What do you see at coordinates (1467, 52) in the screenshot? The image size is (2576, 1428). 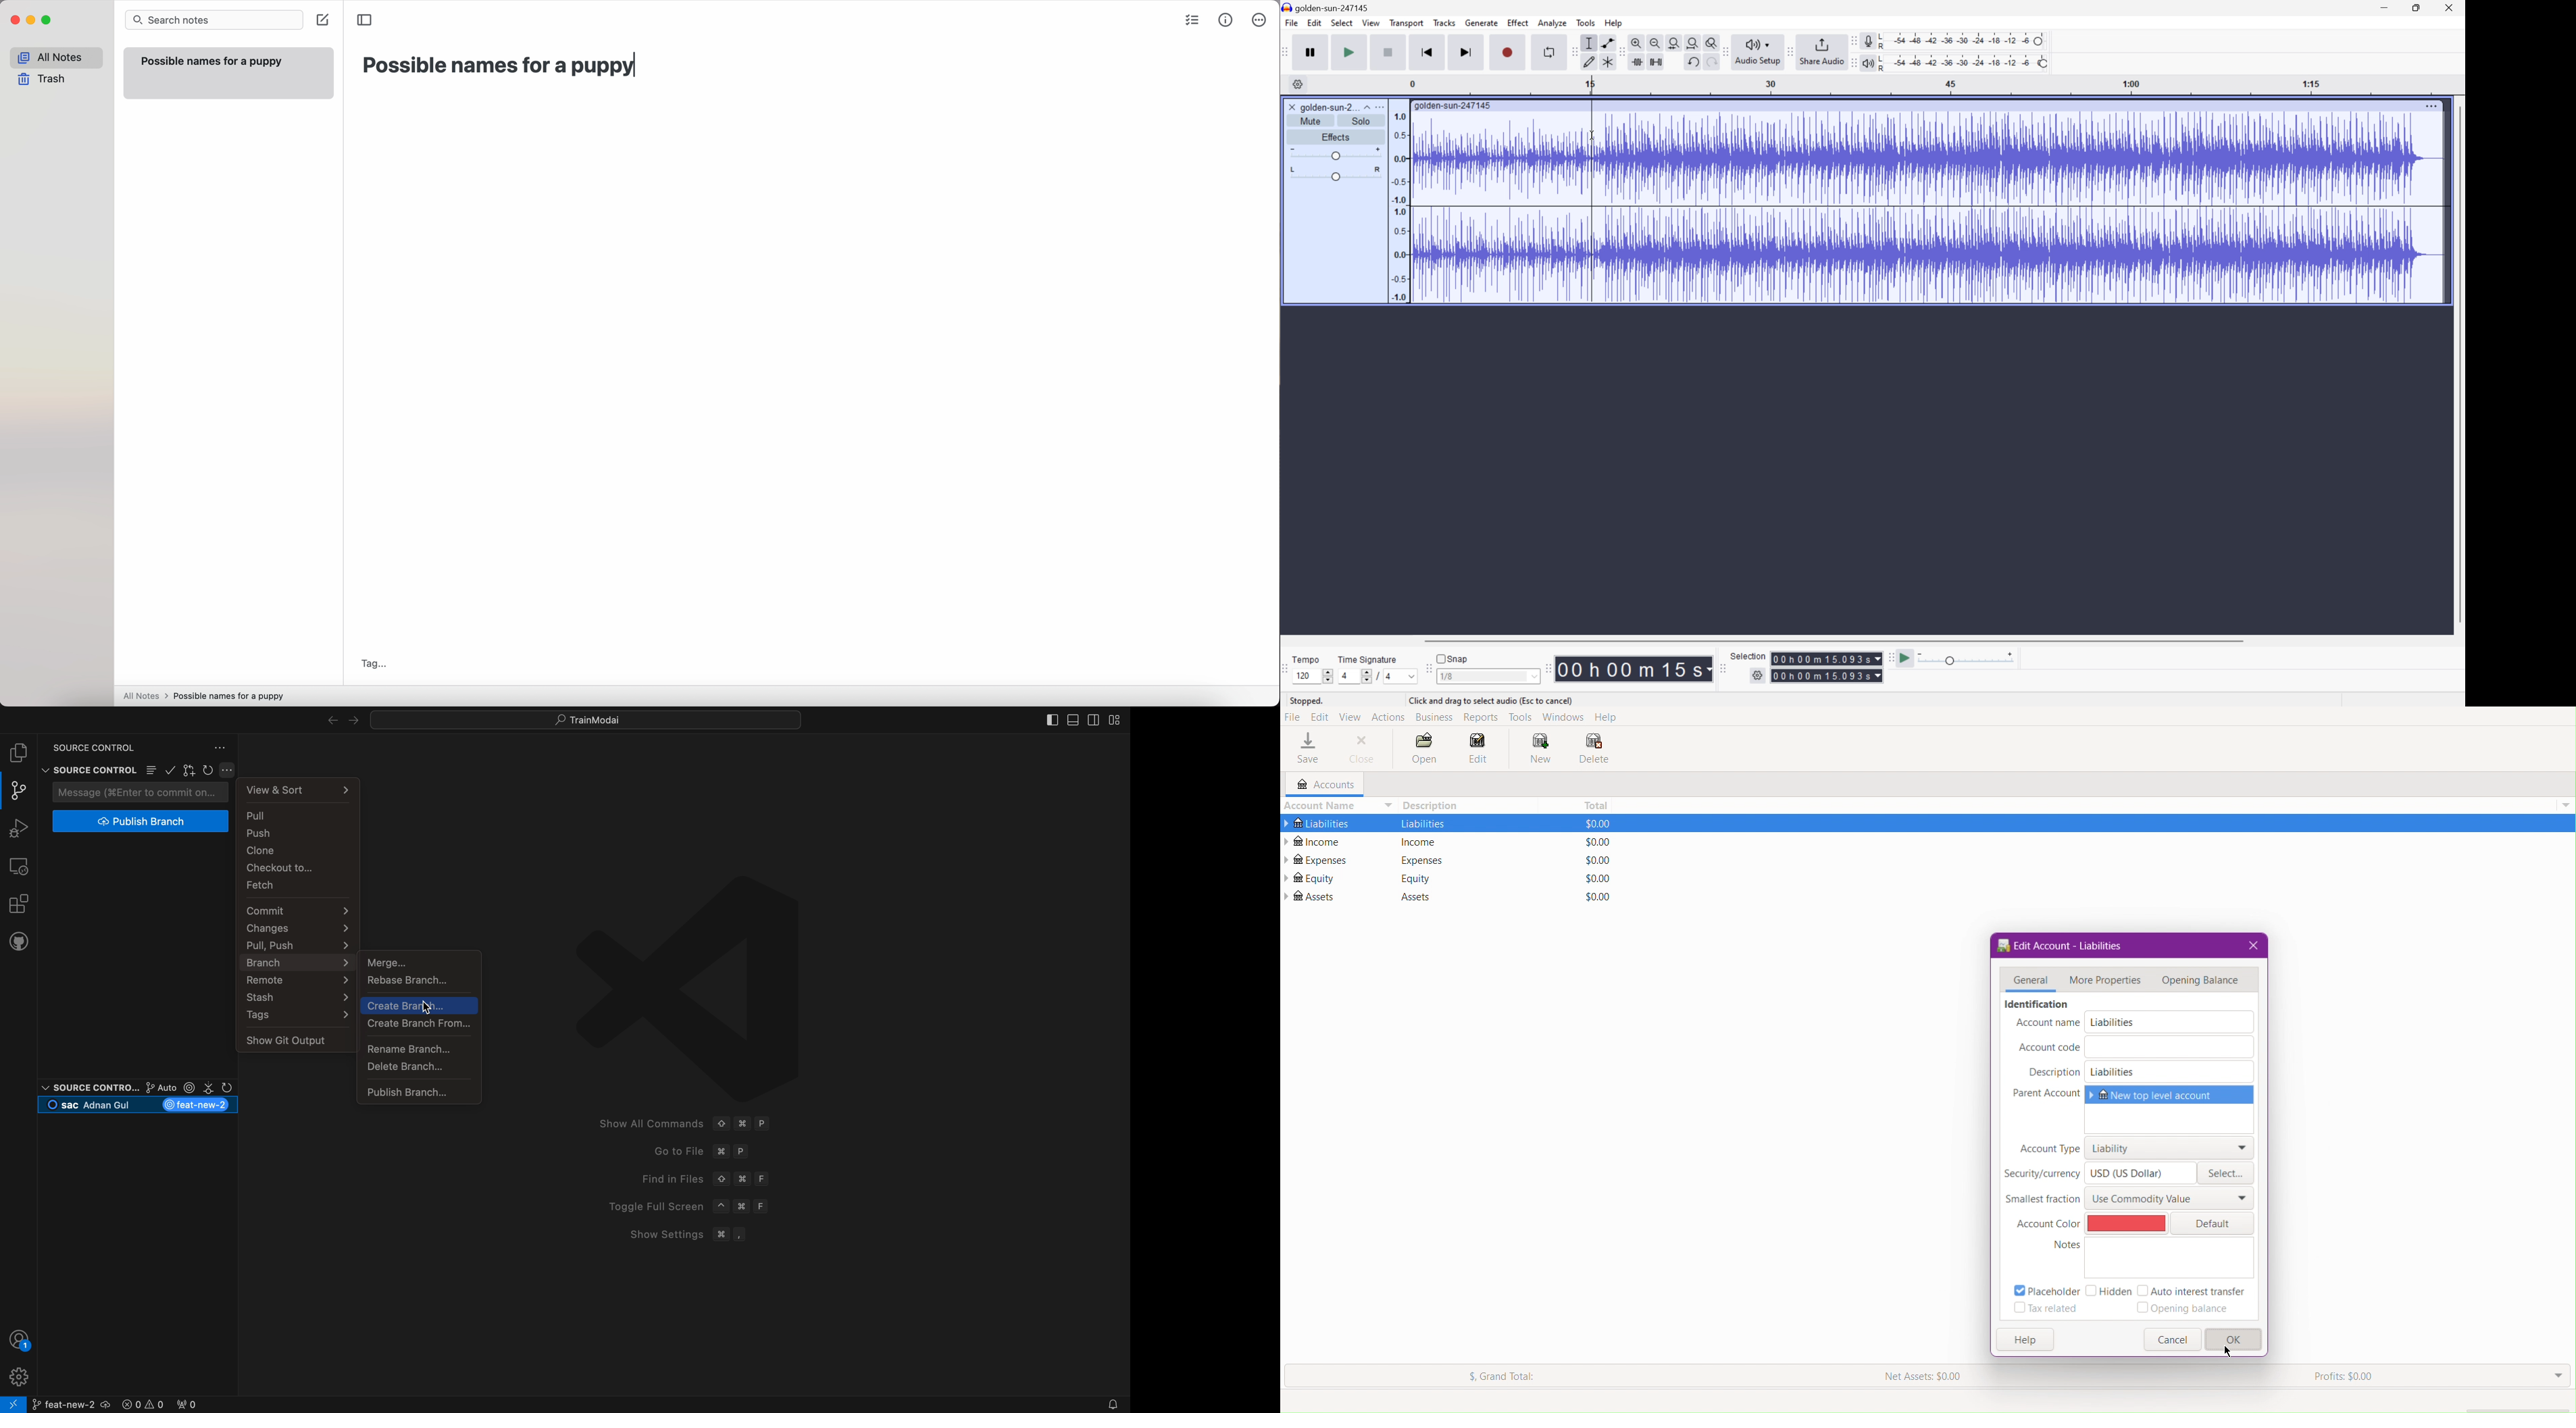 I see `Skip to end` at bounding box center [1467, 52].